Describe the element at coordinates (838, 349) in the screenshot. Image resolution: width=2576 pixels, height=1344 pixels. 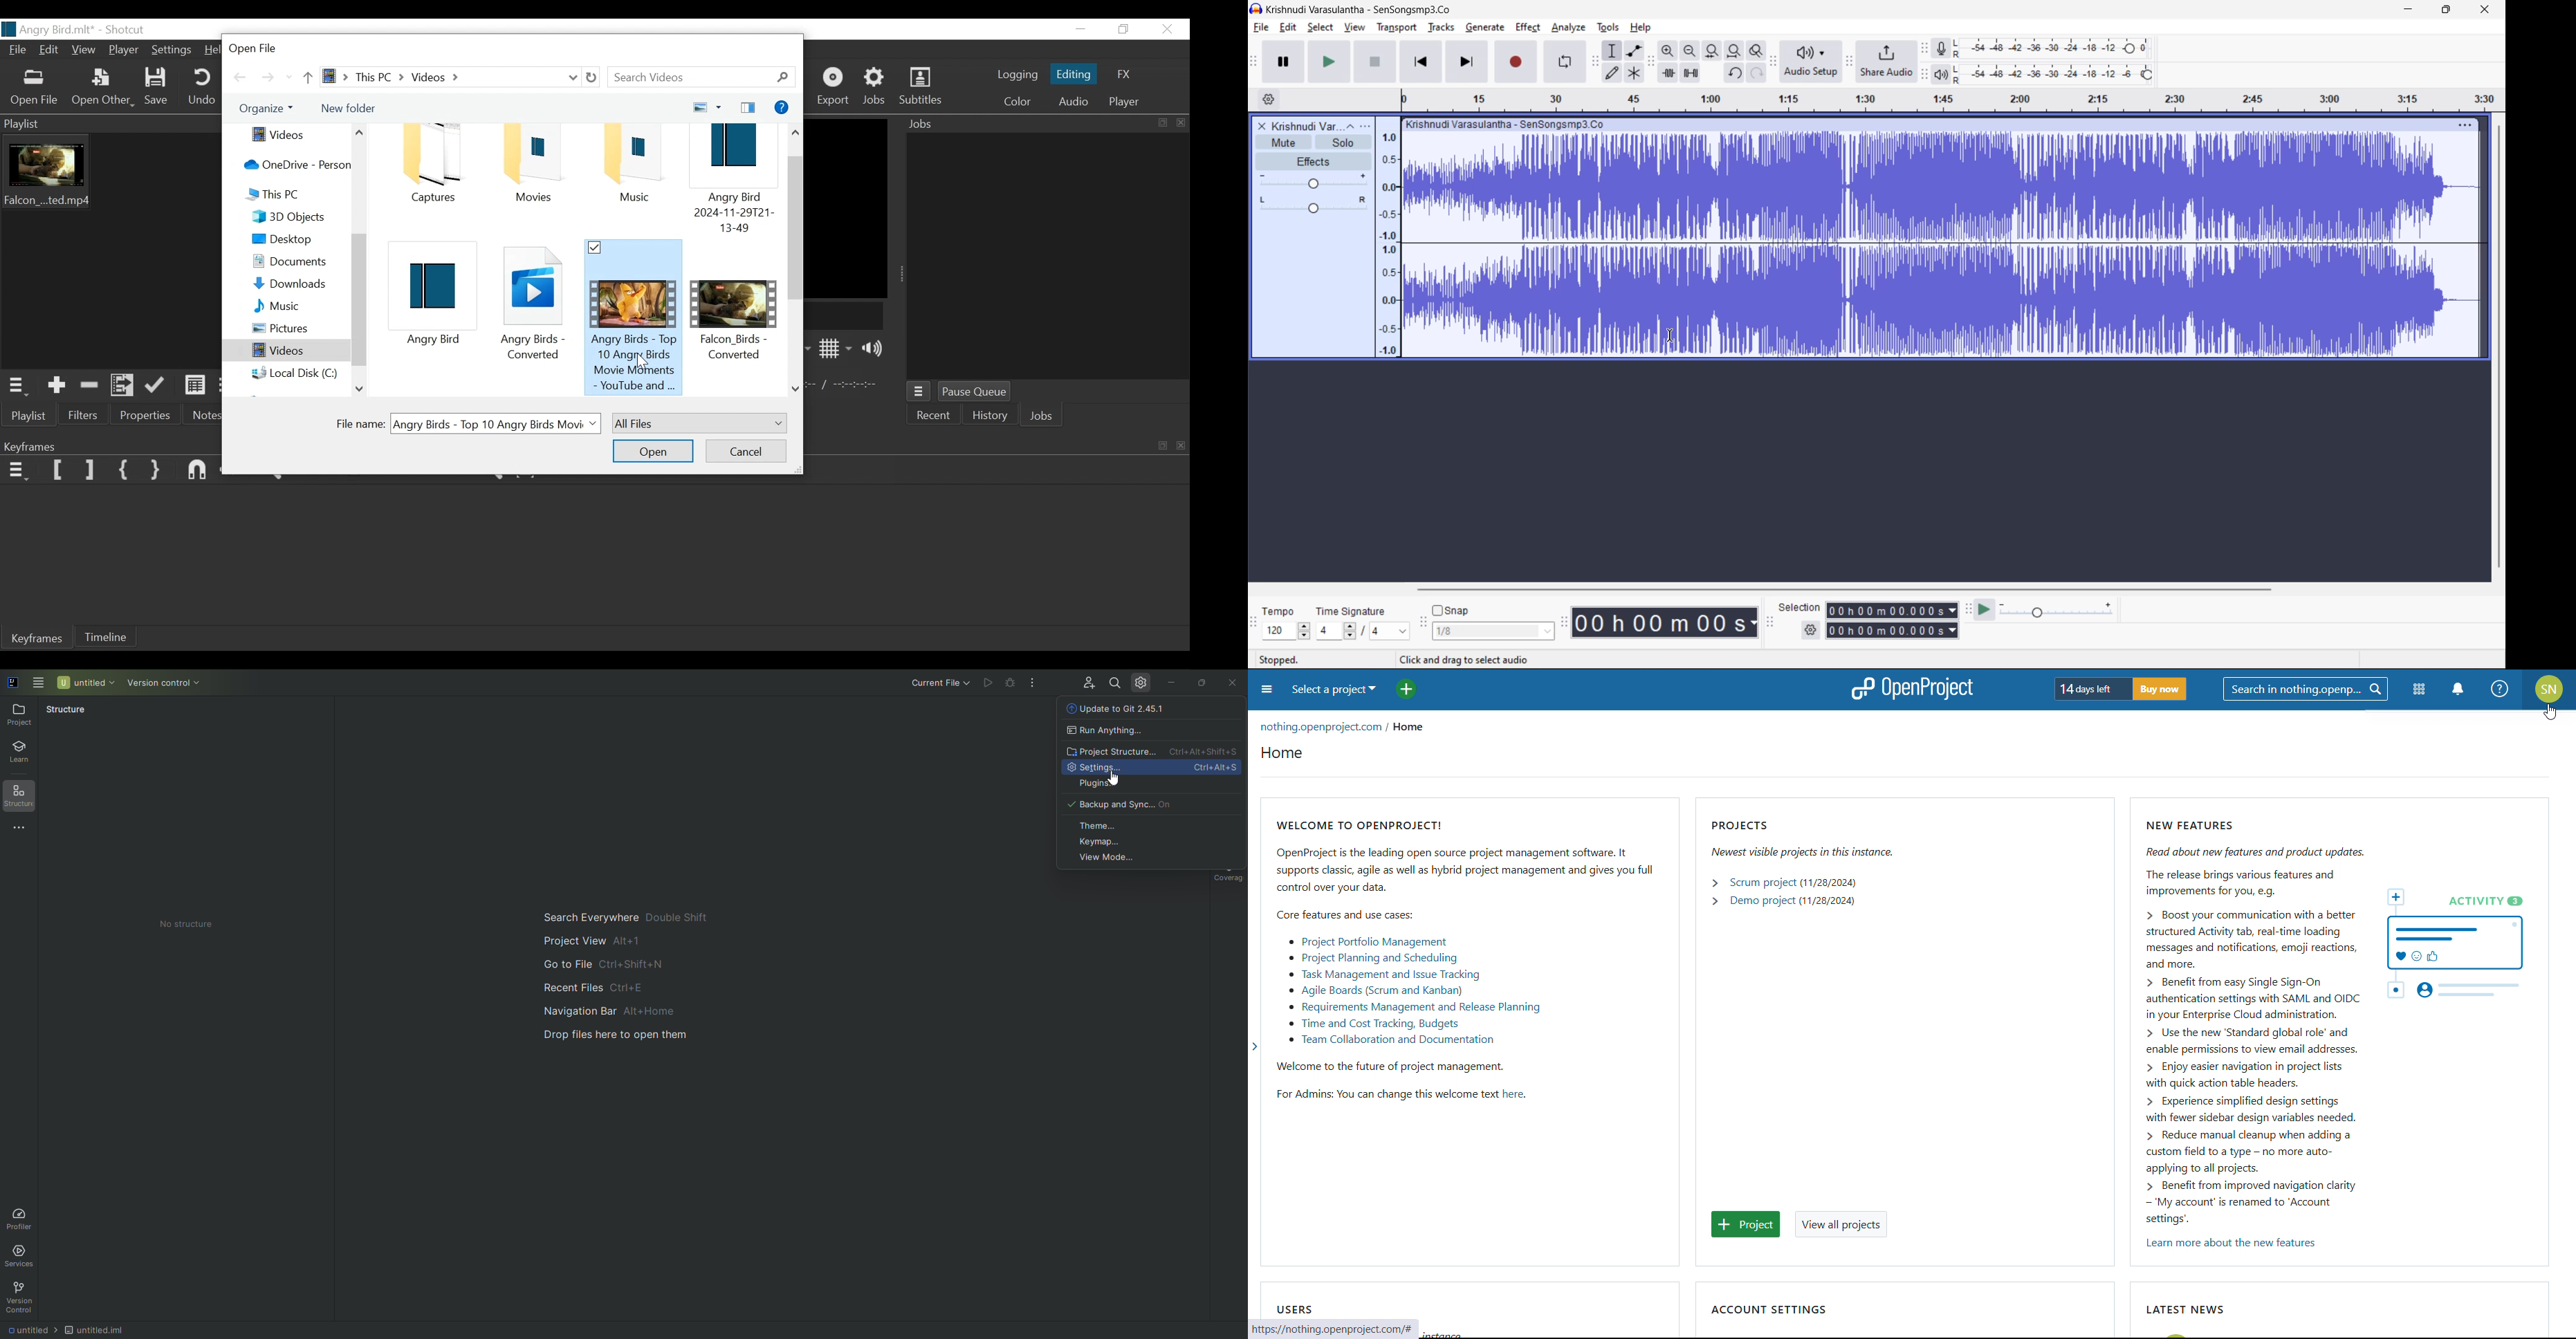
I see `Toggle display grid on player` at that location.